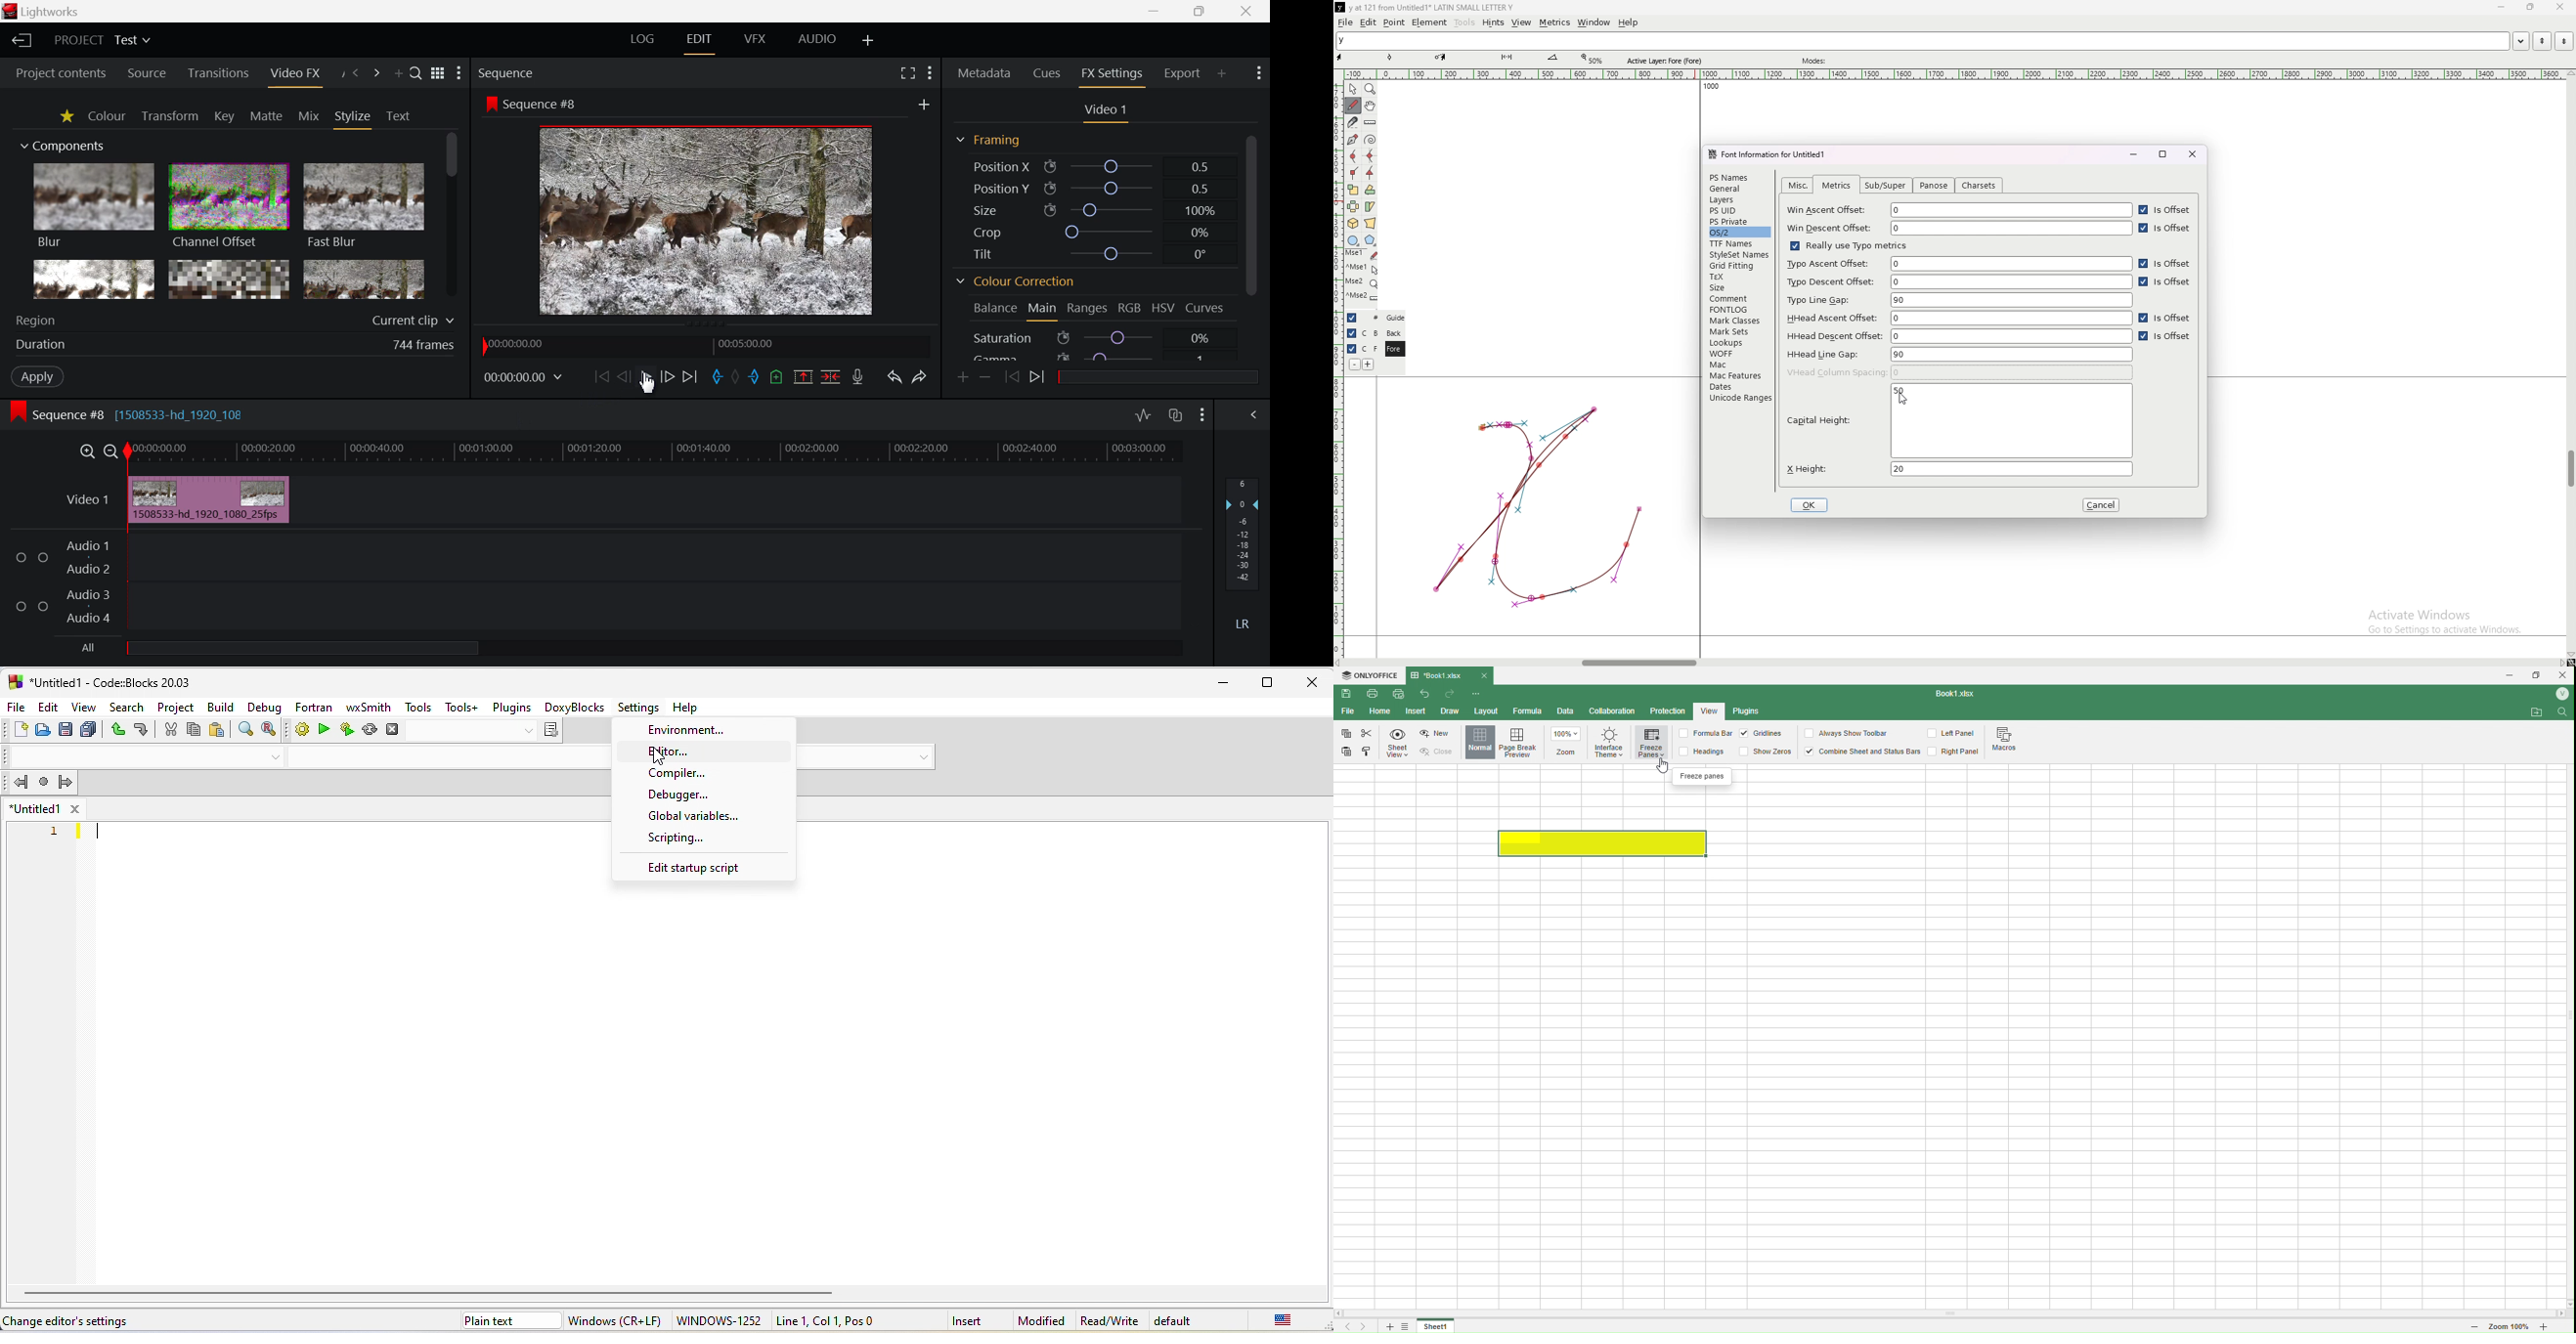 The height and width of the screenshot is (1344, 2576). What do you see at coordinates (2164, 154) in the screenshot?
I see `maximize` at bounding box center [2164, 154].